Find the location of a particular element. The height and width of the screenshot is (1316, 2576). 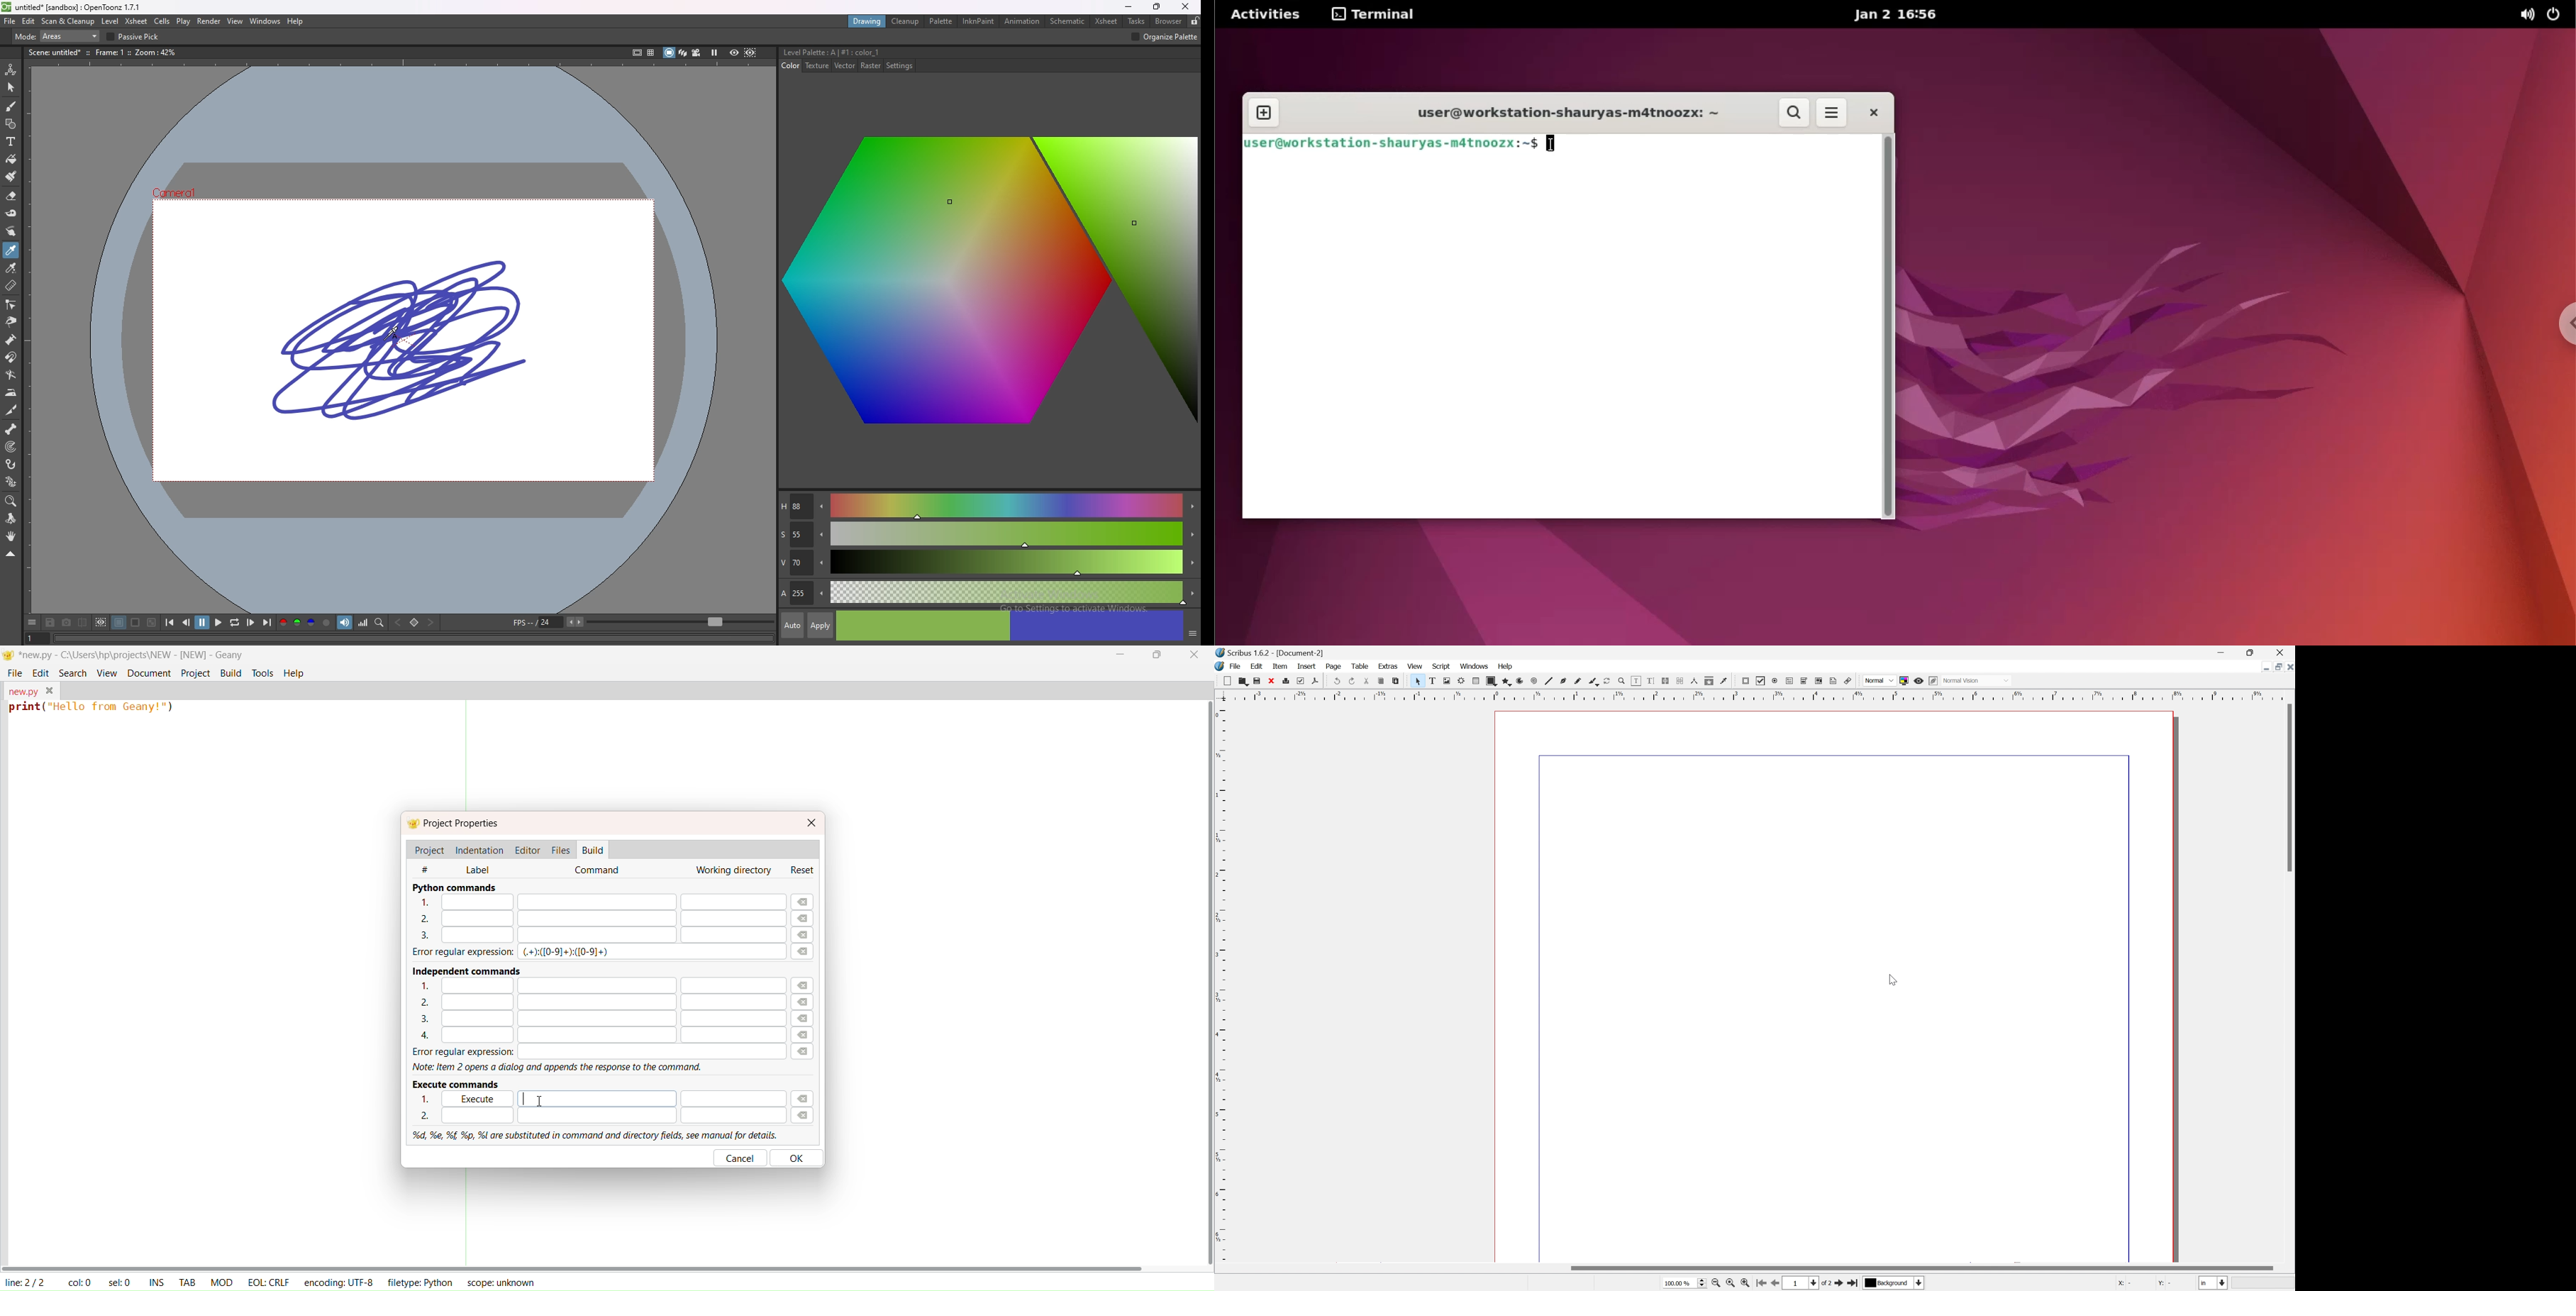

Freehand line is located at coordinates (1577, 681).